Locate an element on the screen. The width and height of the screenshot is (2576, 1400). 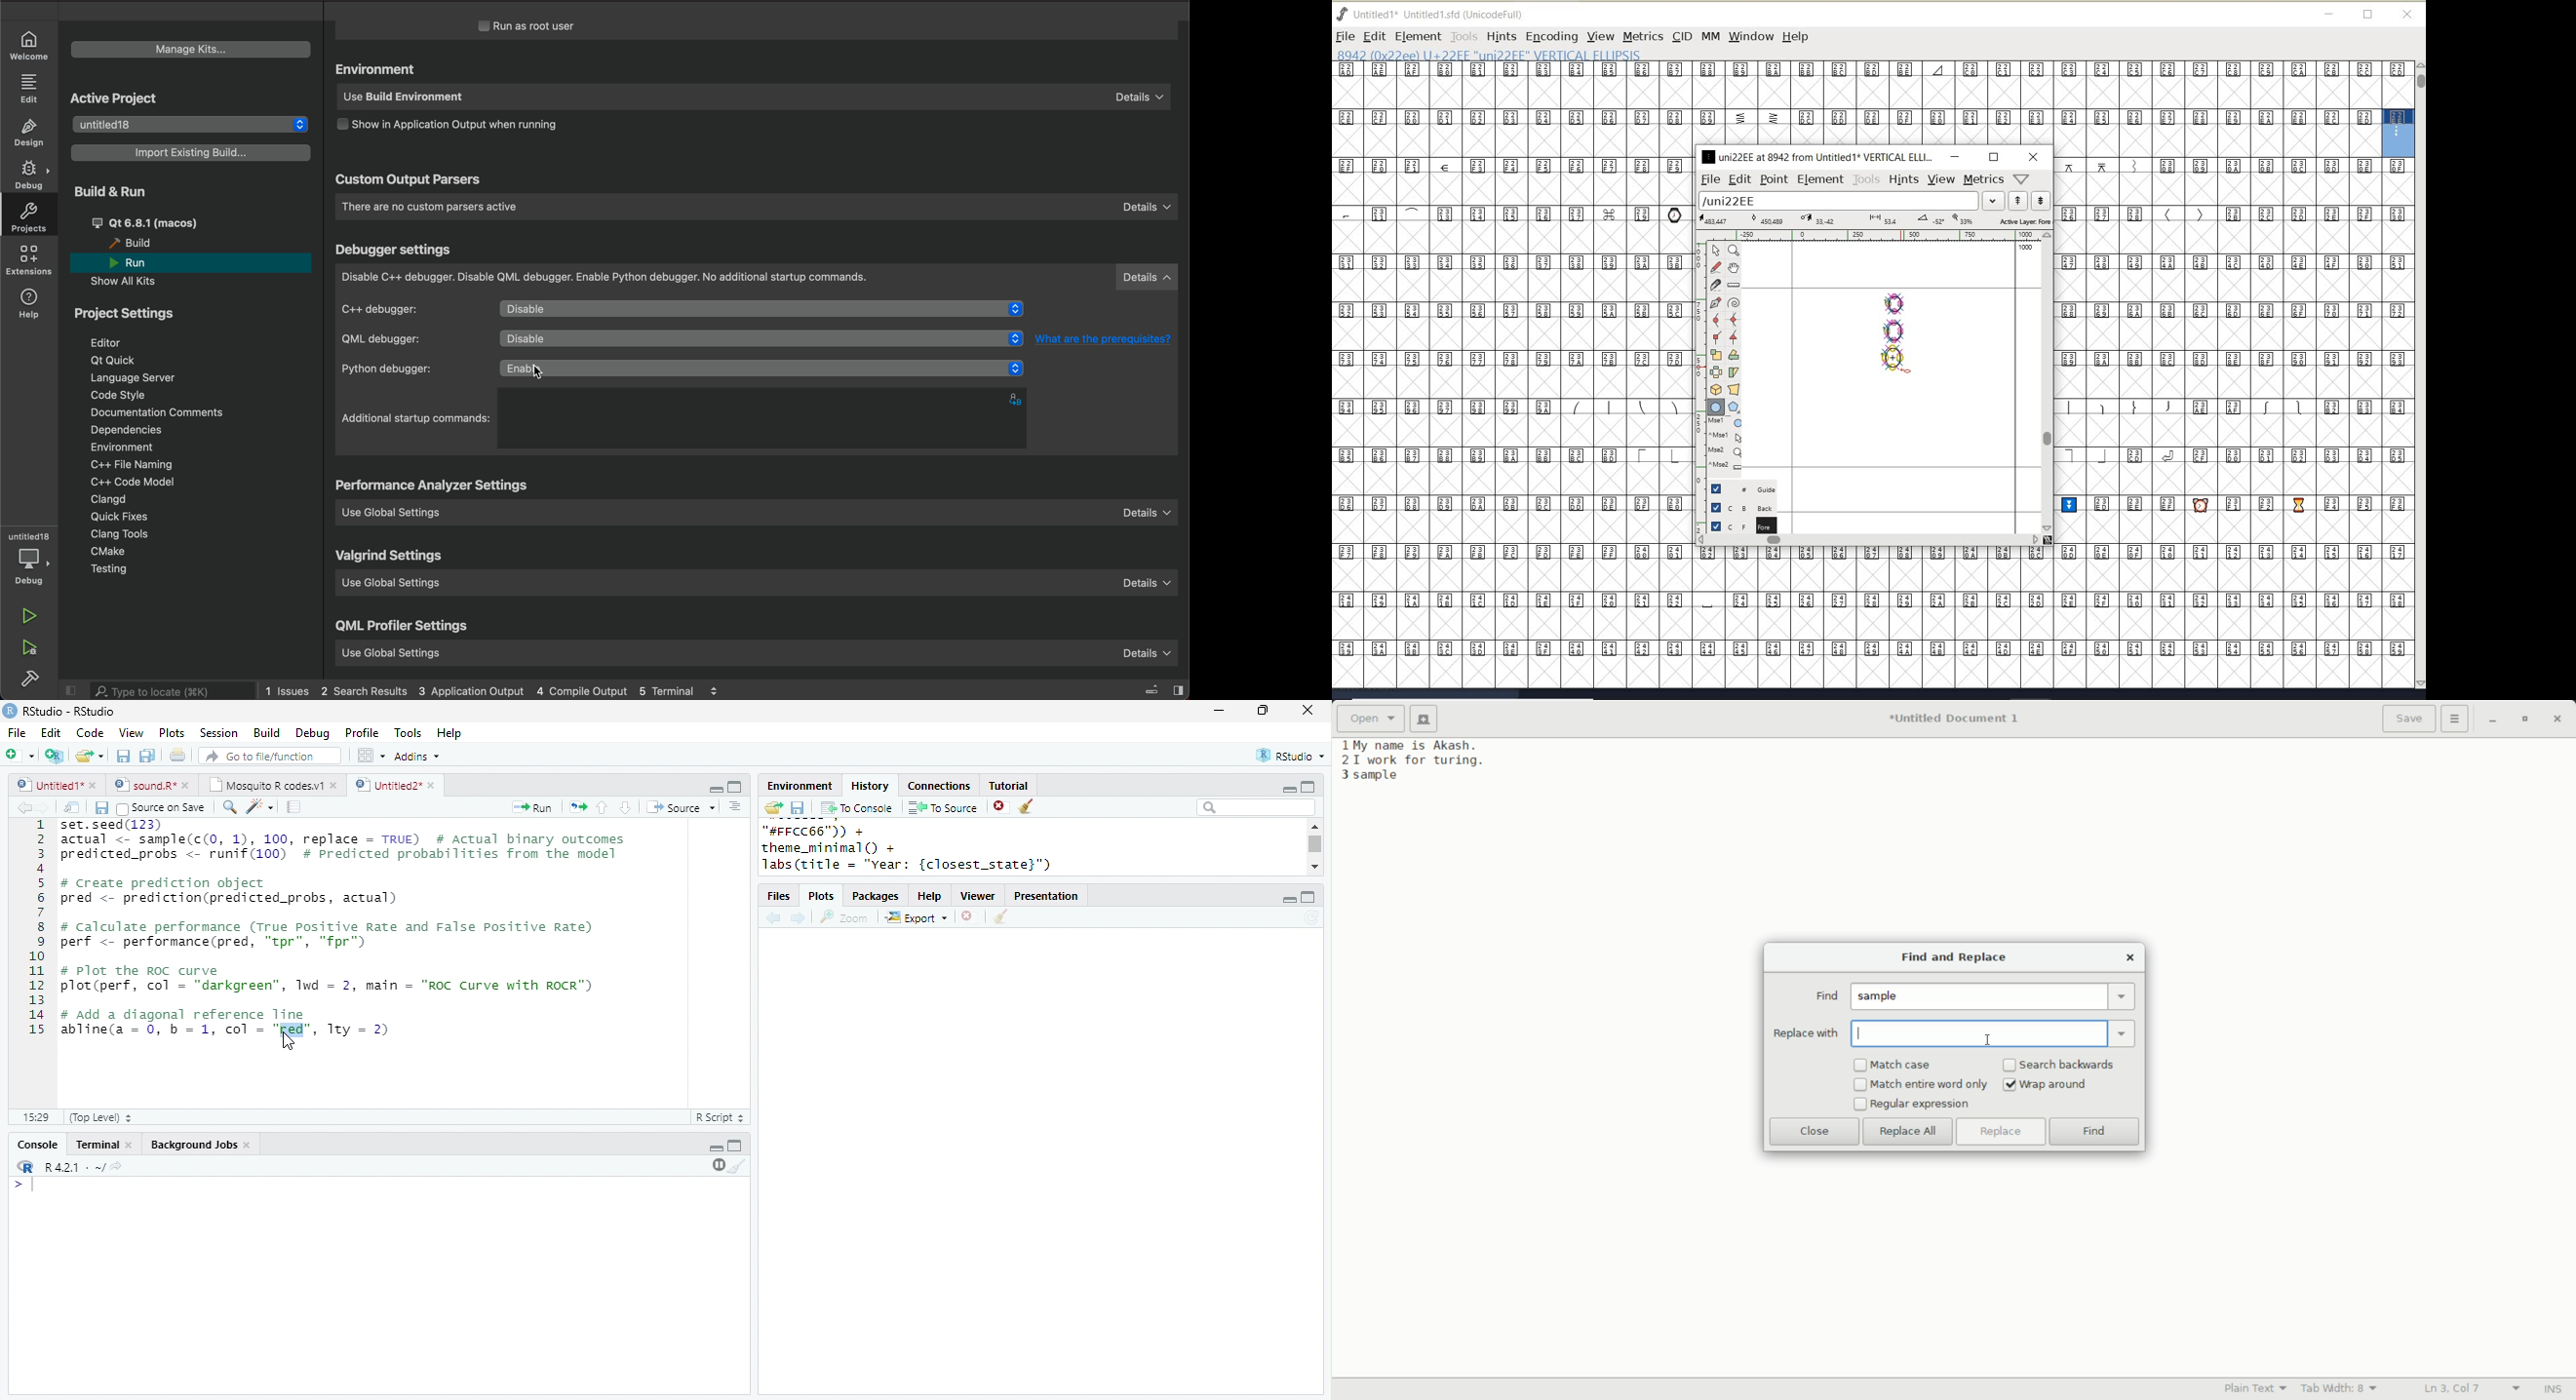
Export is located at coordinates (917, 918).